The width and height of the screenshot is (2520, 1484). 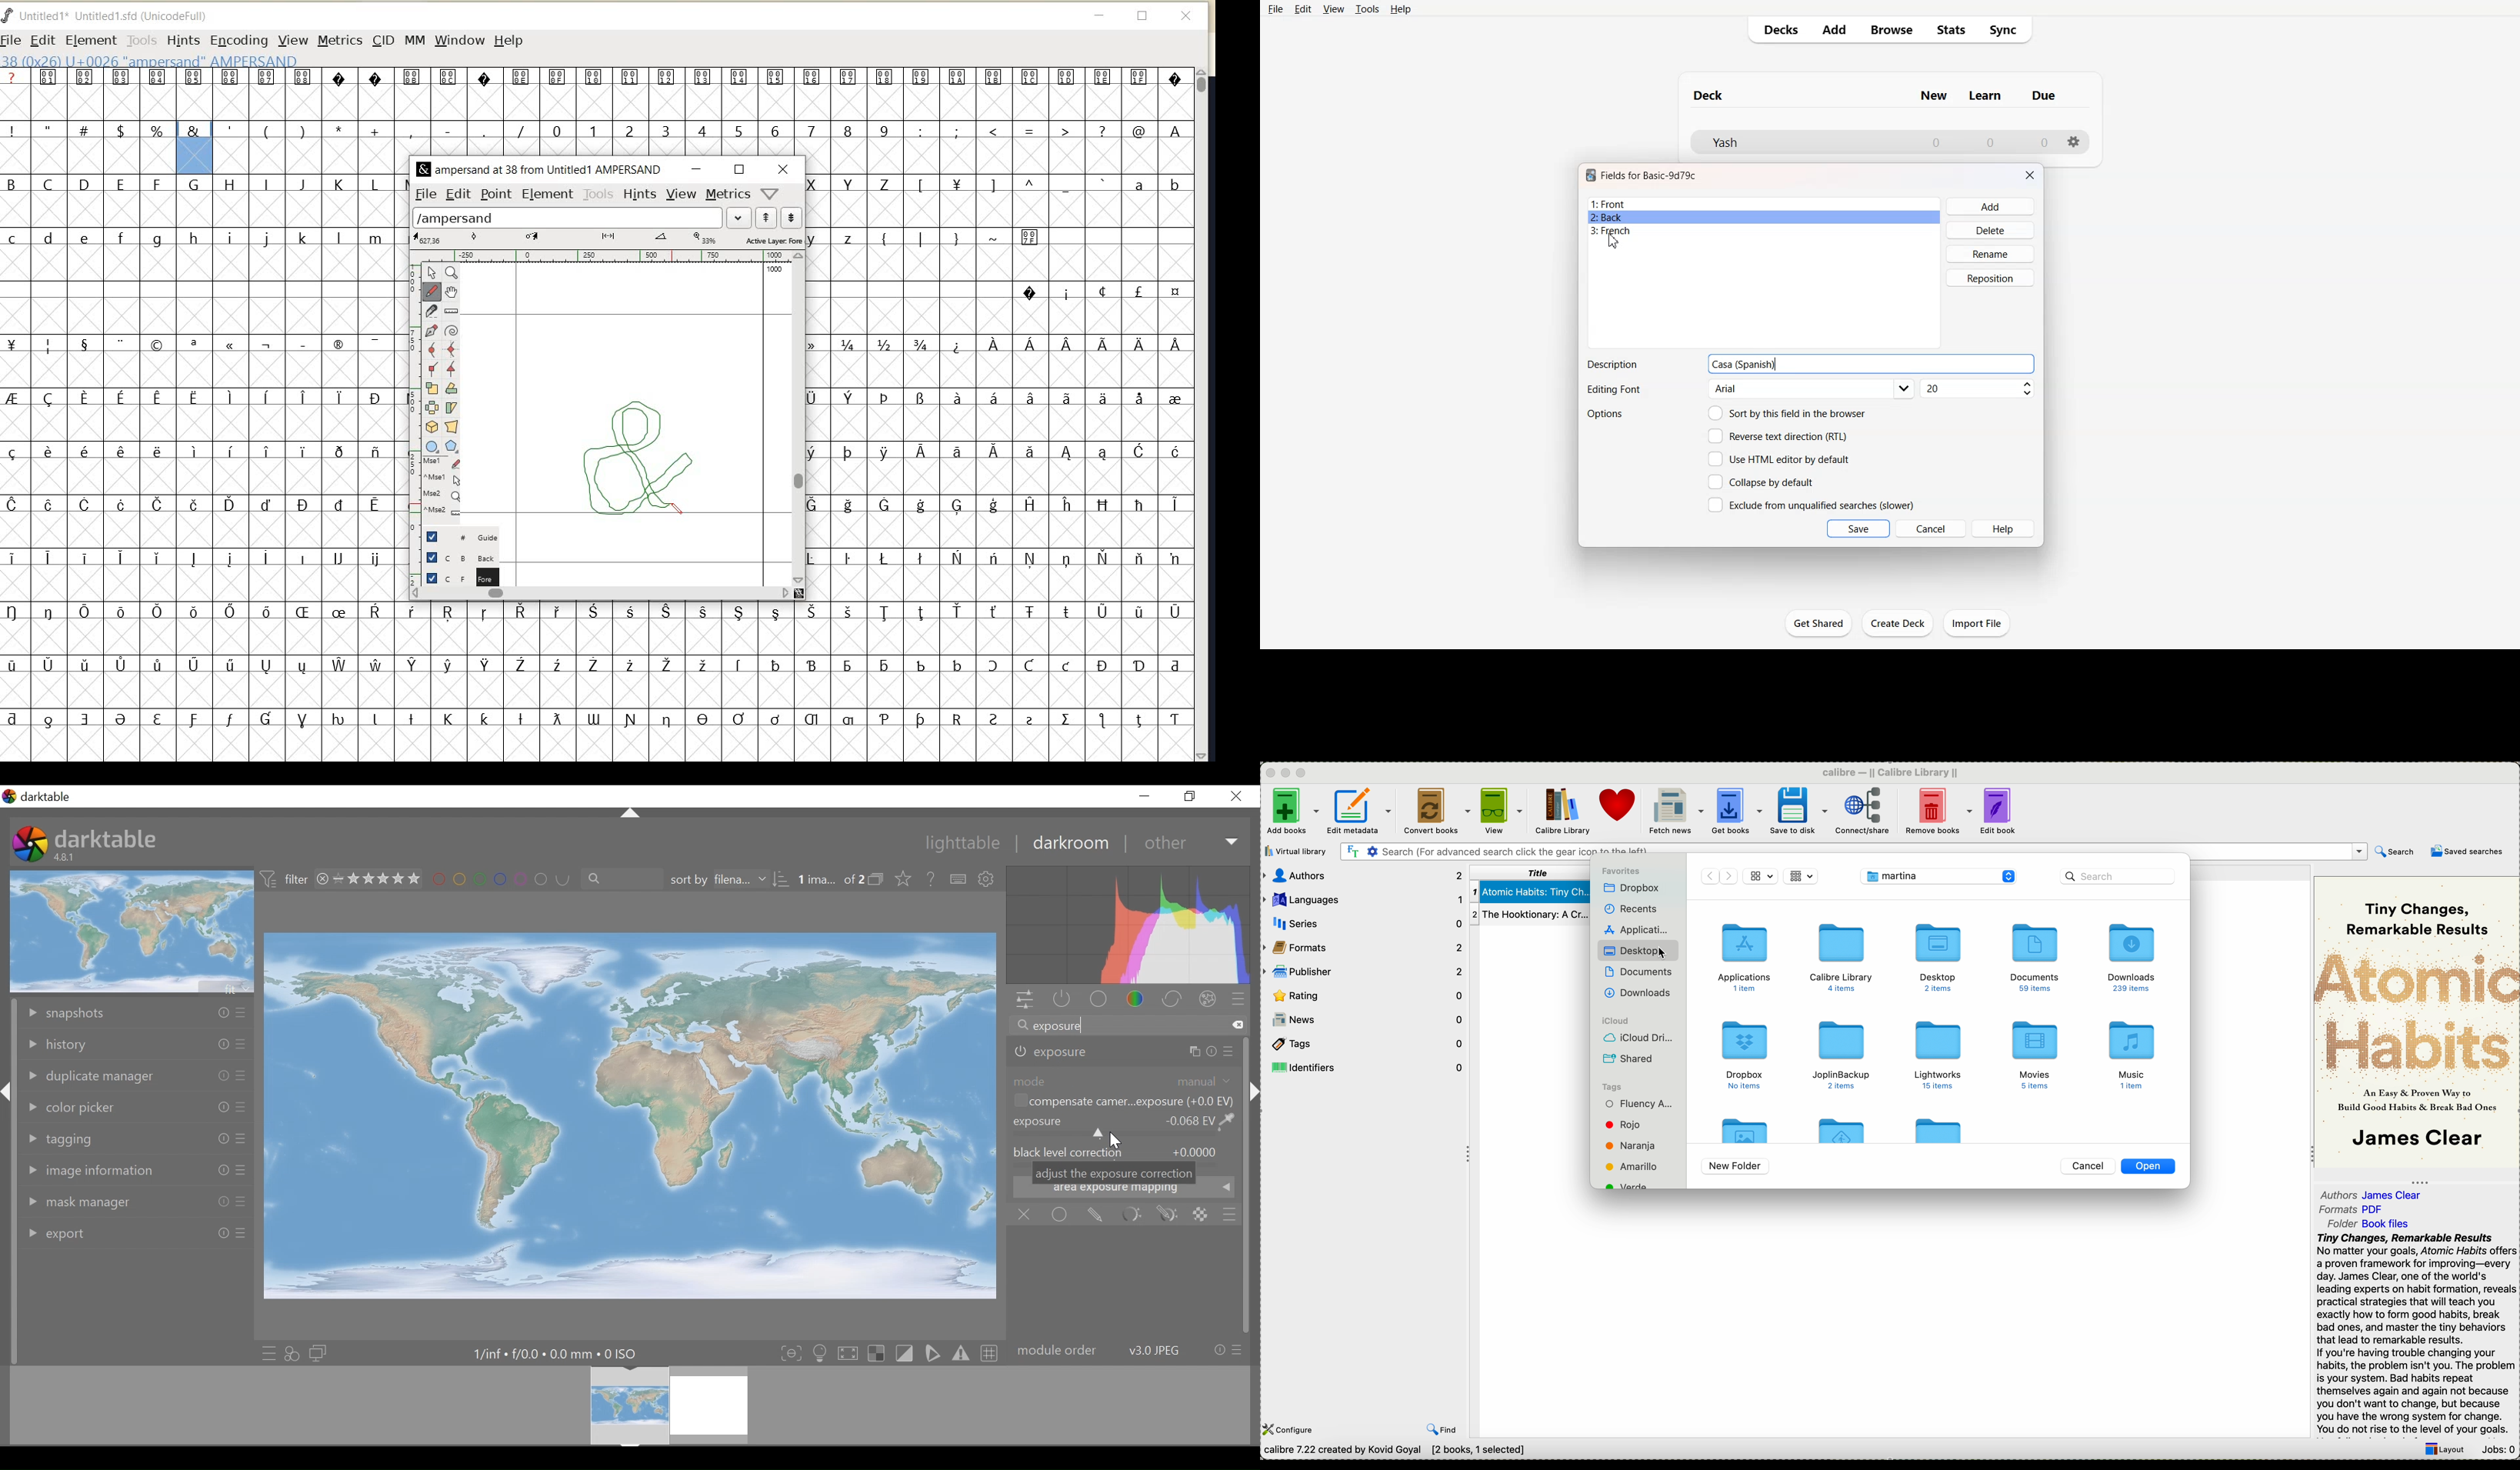 I want to click on Number of Learn cards, so click(x=1990, y=142).